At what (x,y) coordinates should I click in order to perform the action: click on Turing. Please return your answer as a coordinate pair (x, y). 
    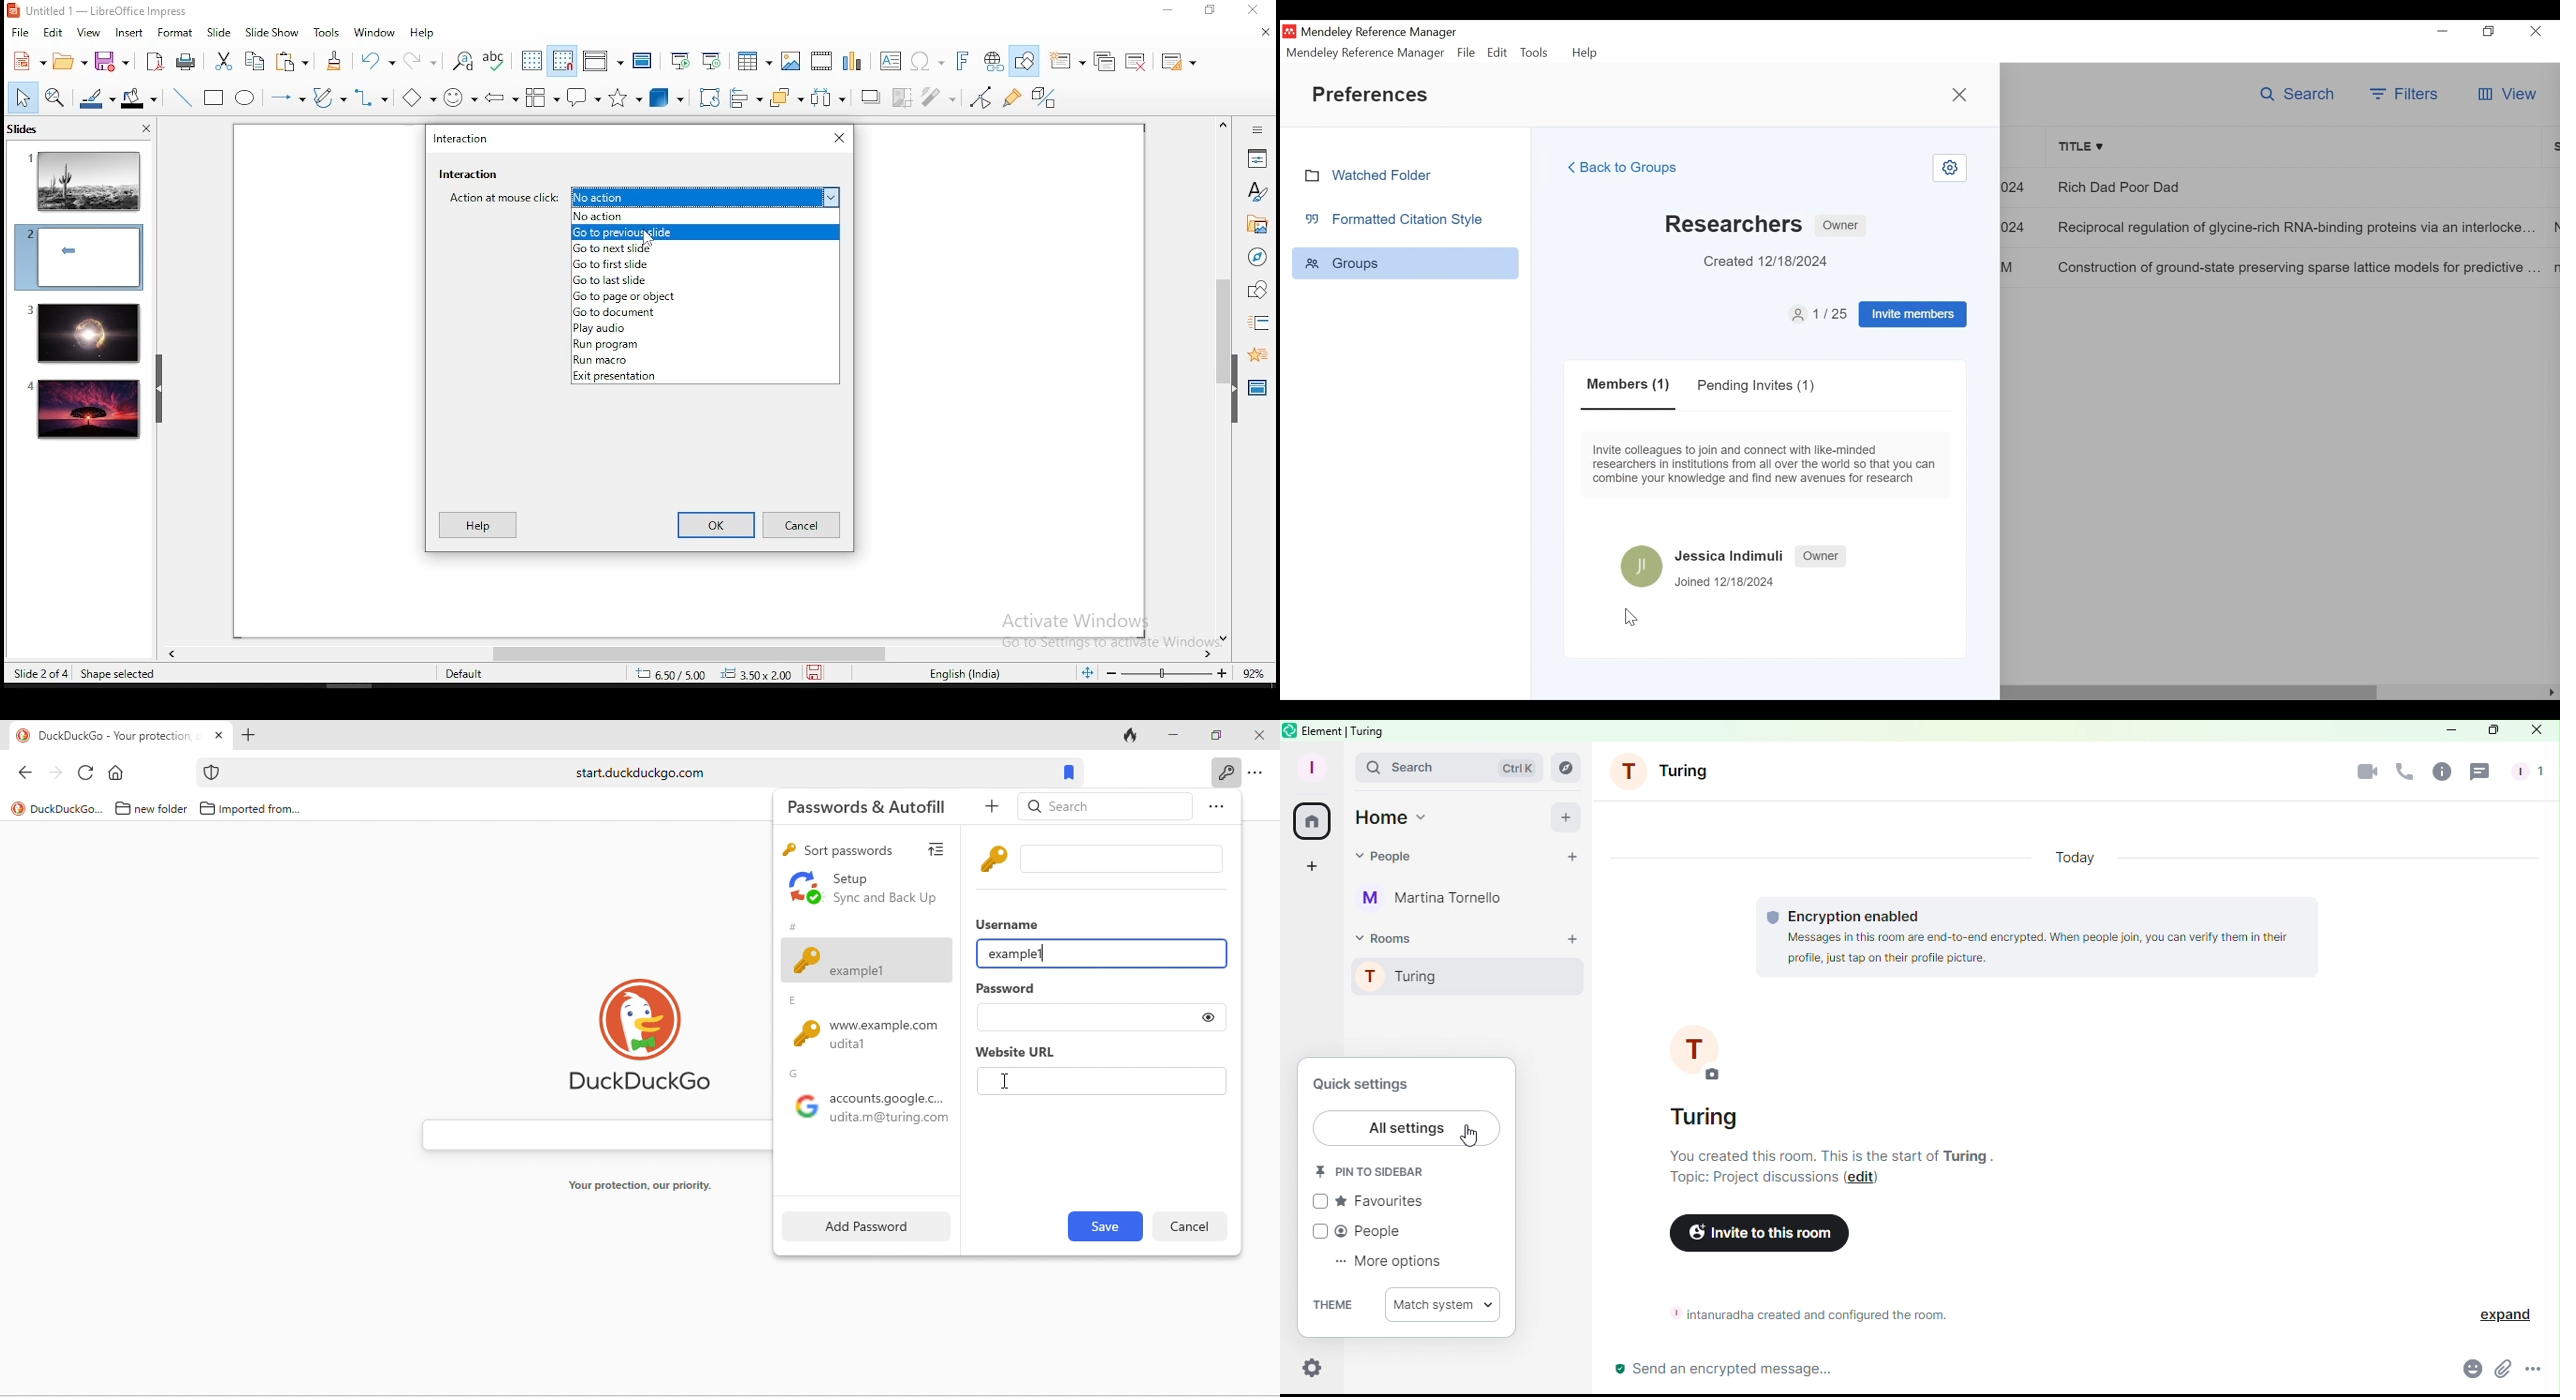
    Looking at the image, I should click on (1703, 1118).